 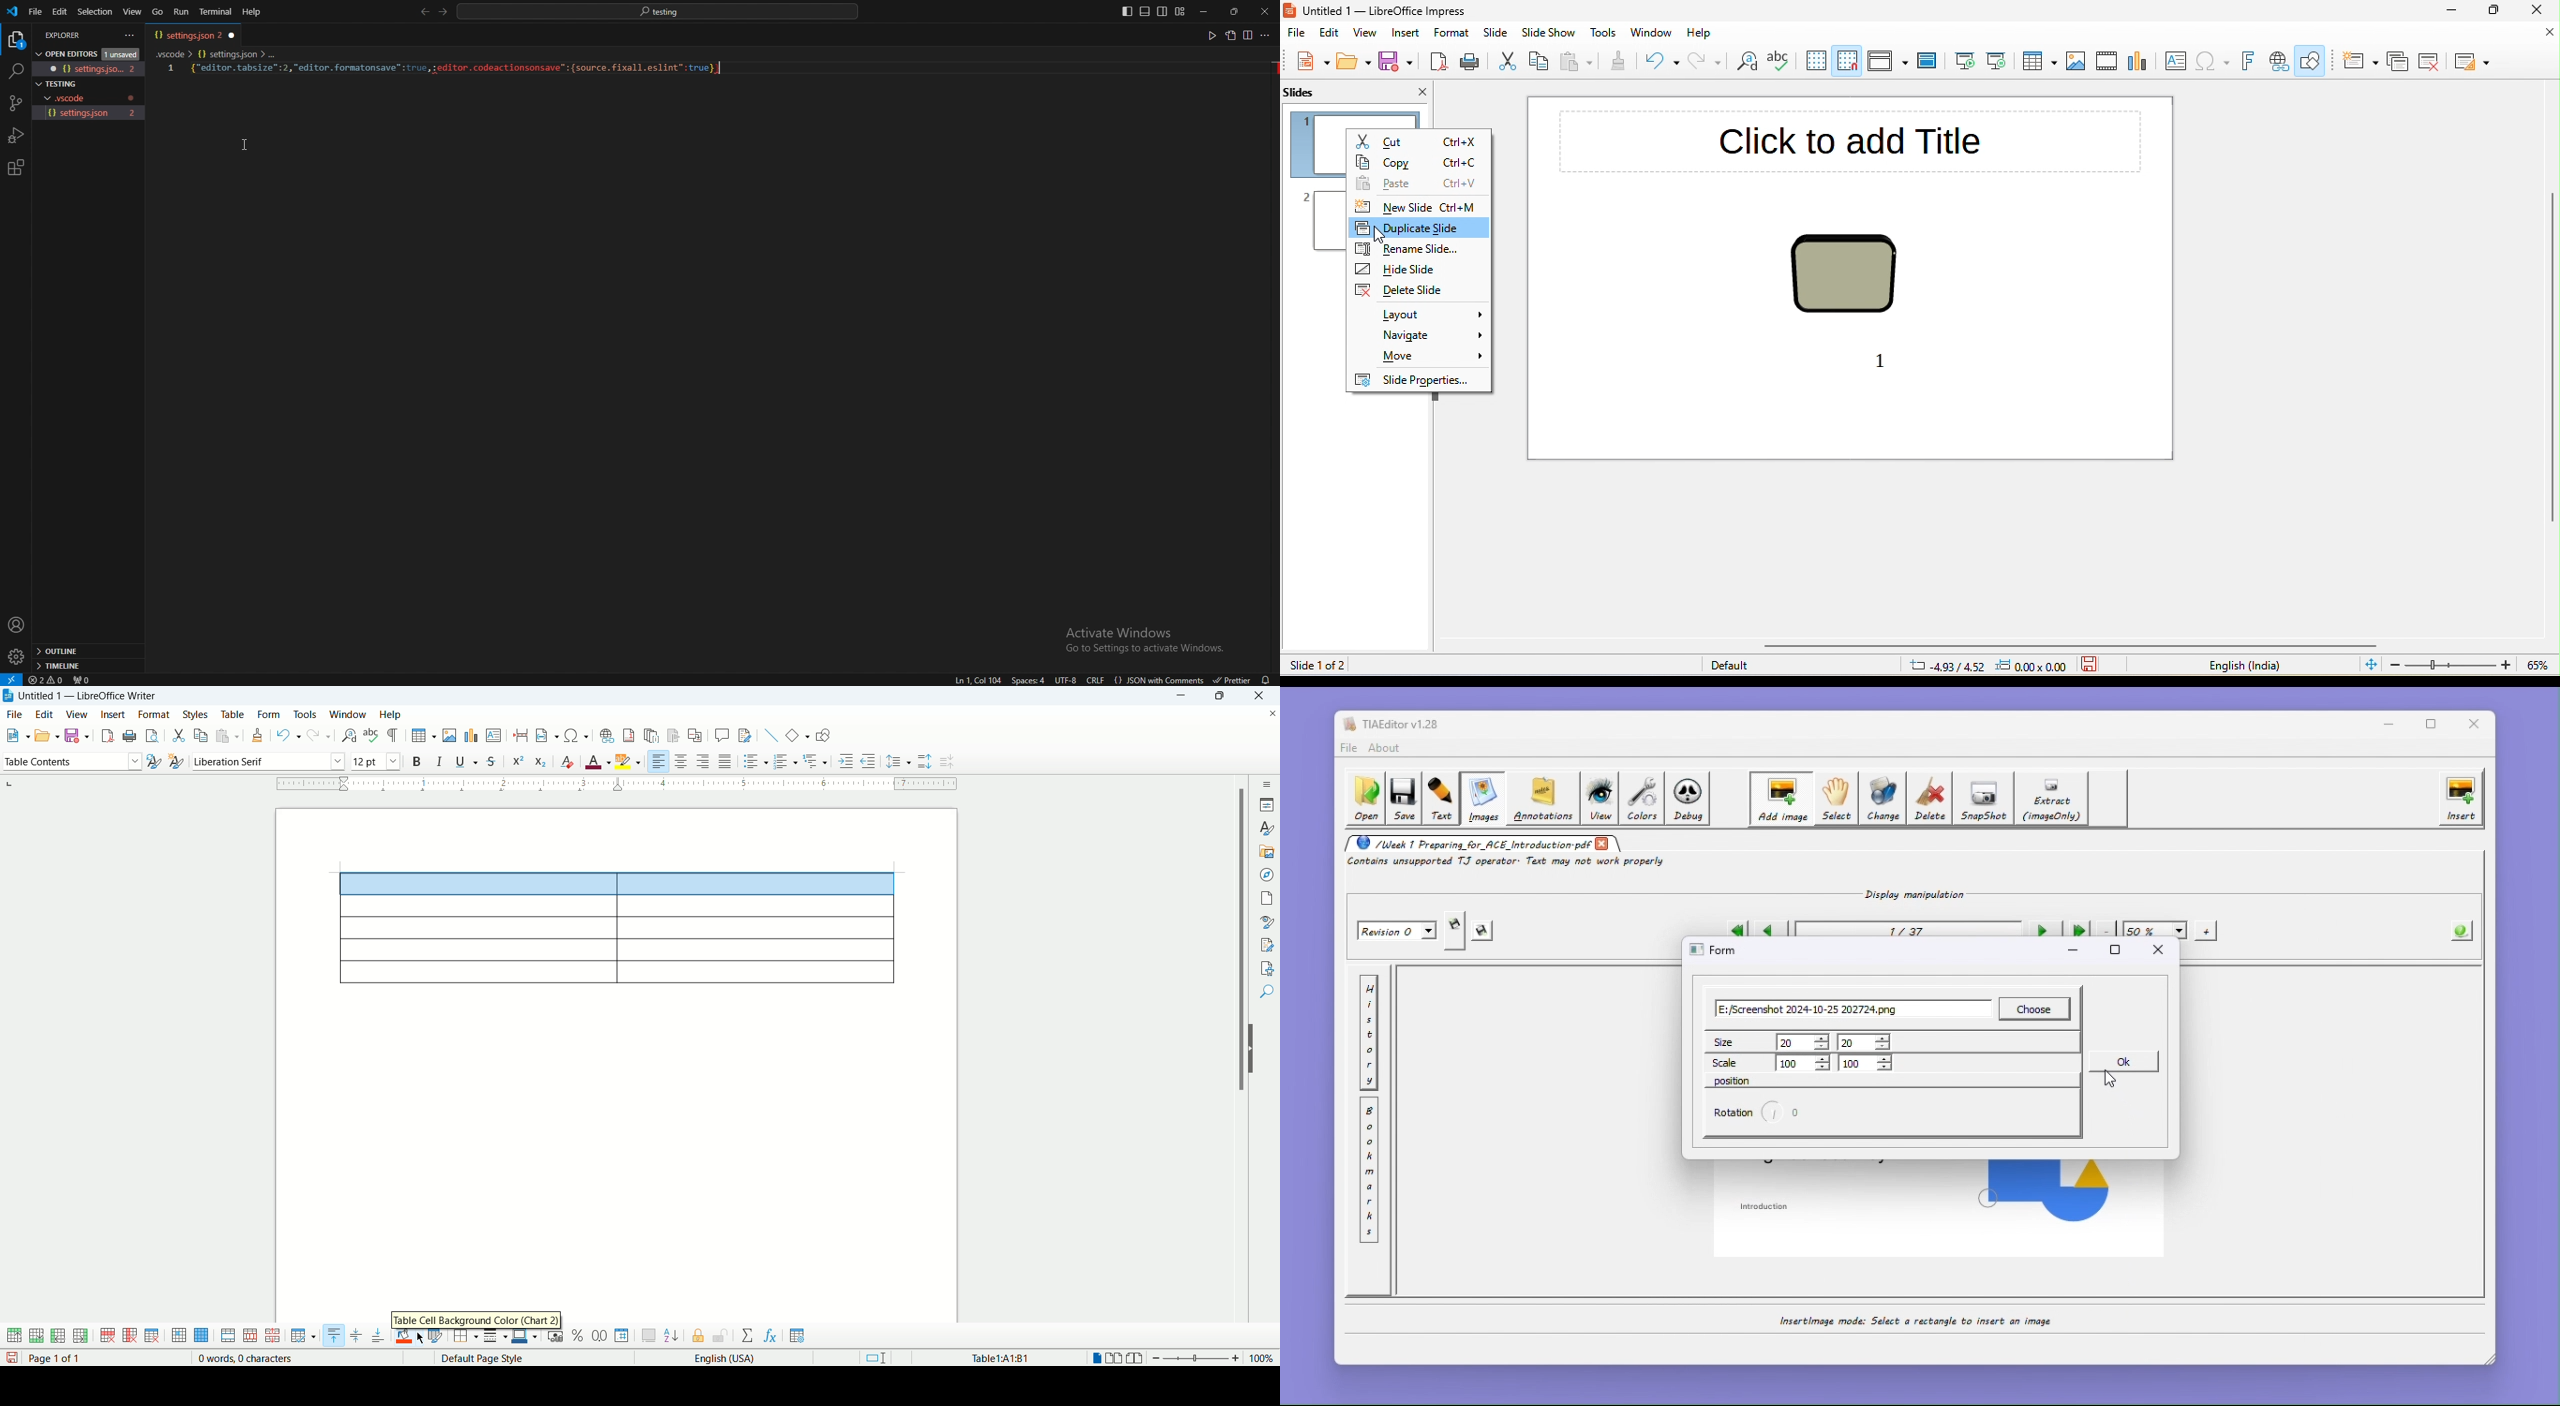 I want to click on gallery, so click(x=1267, y=852).